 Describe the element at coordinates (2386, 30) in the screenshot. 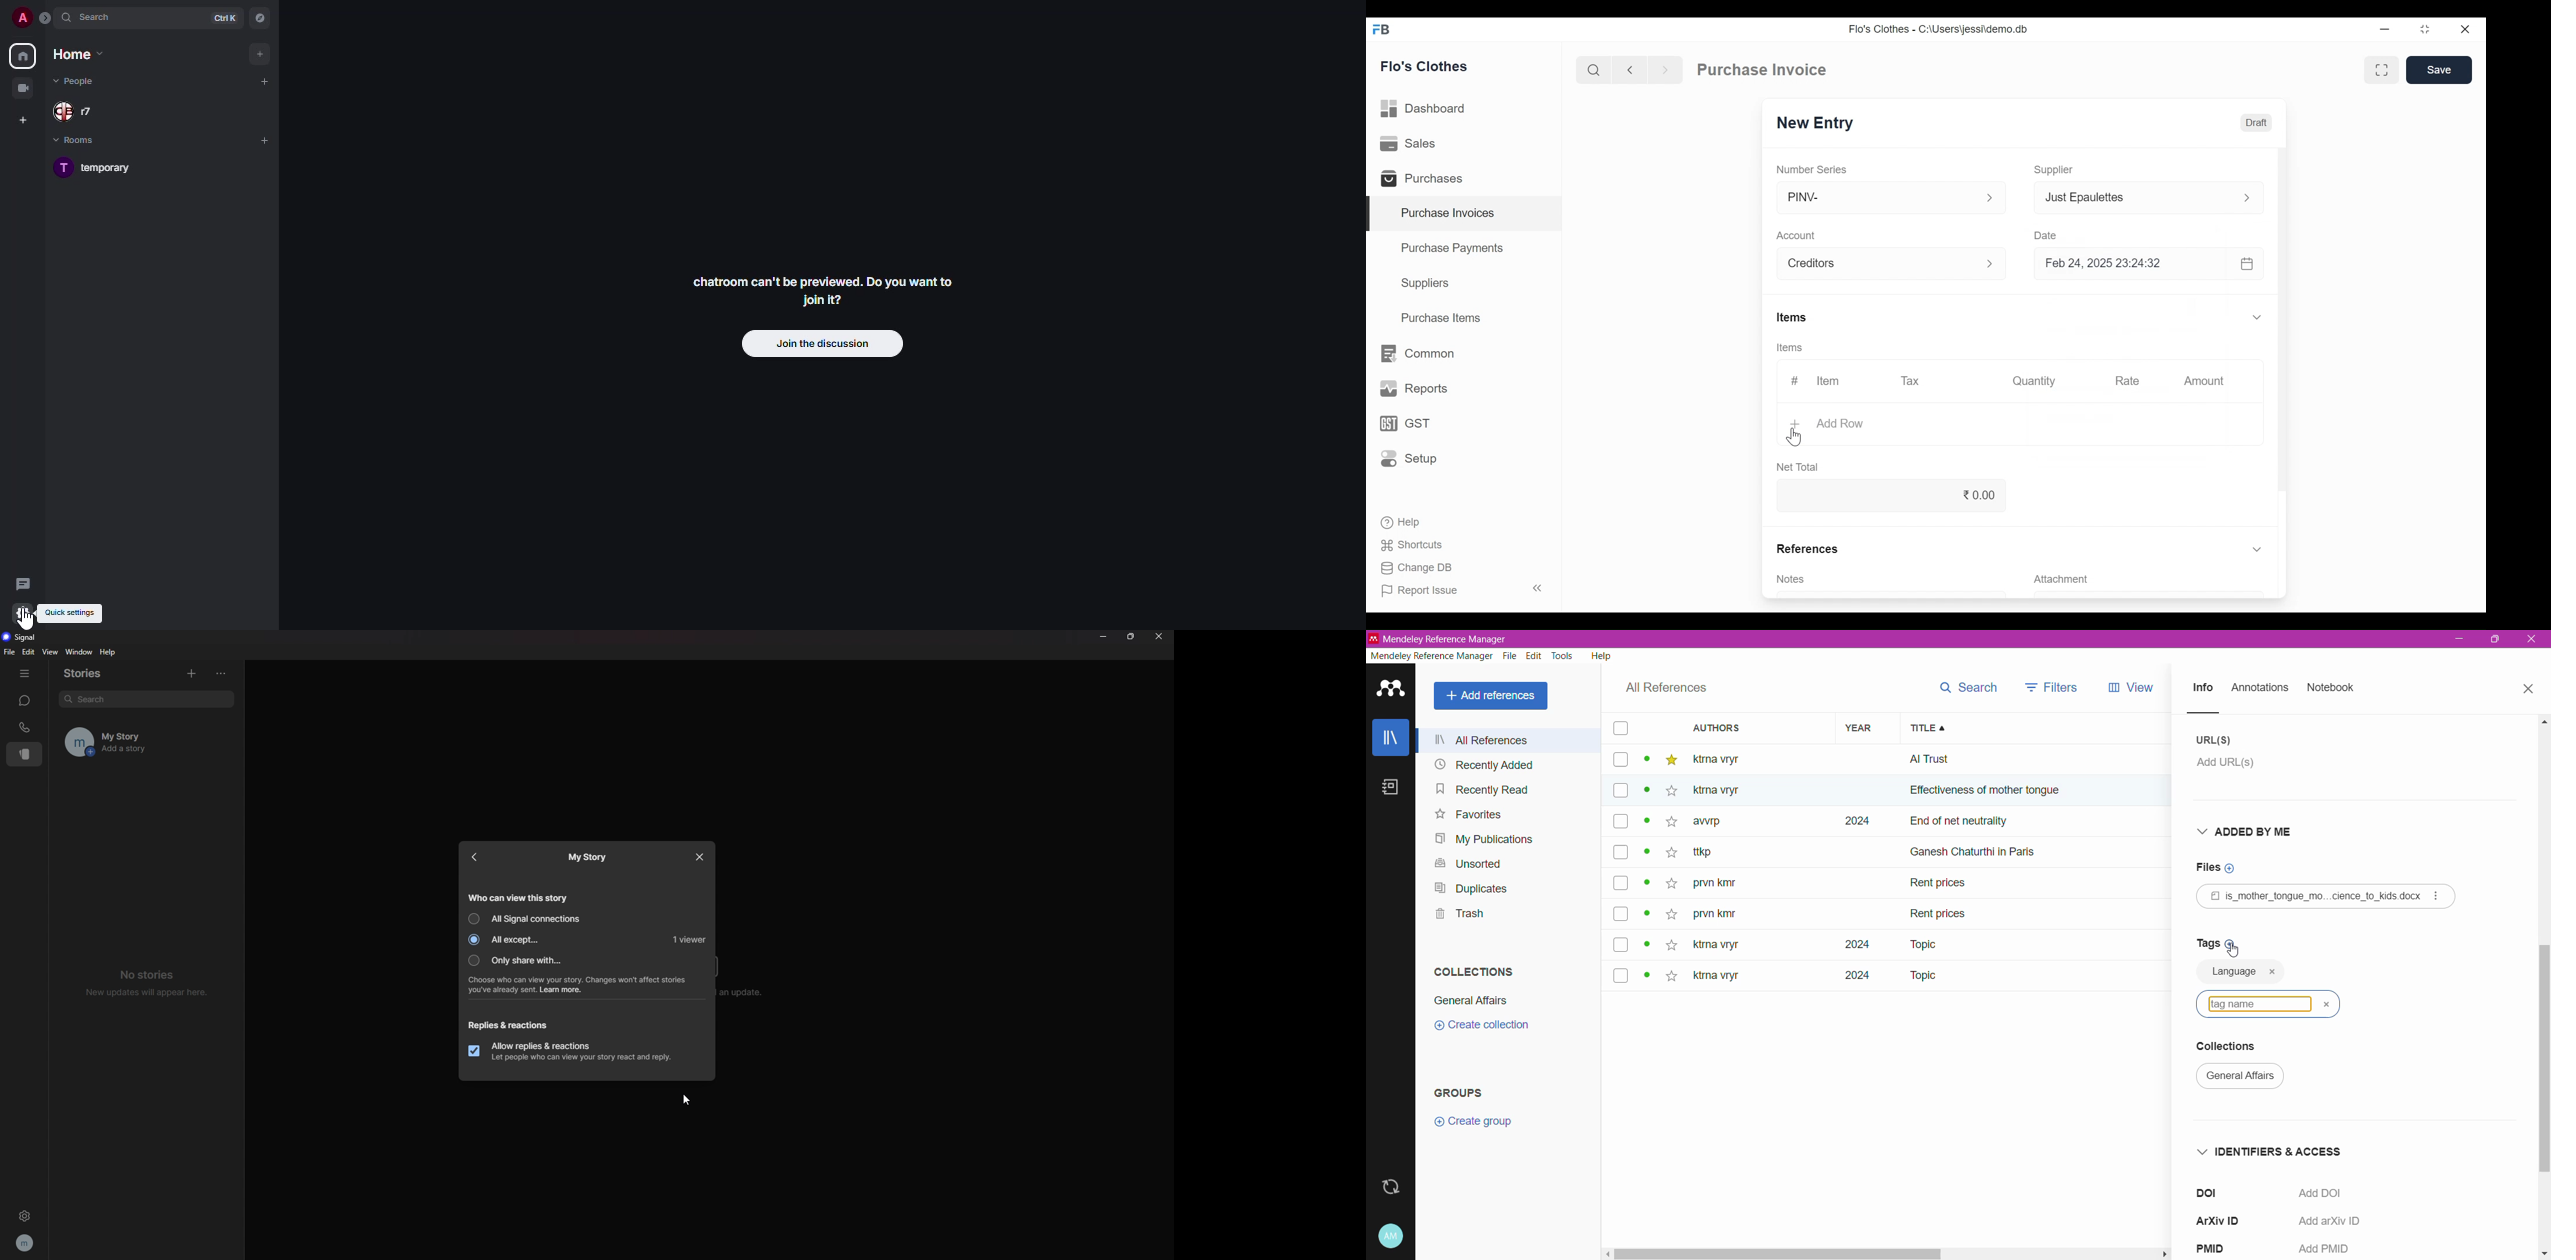

I see `minimize` at that location.